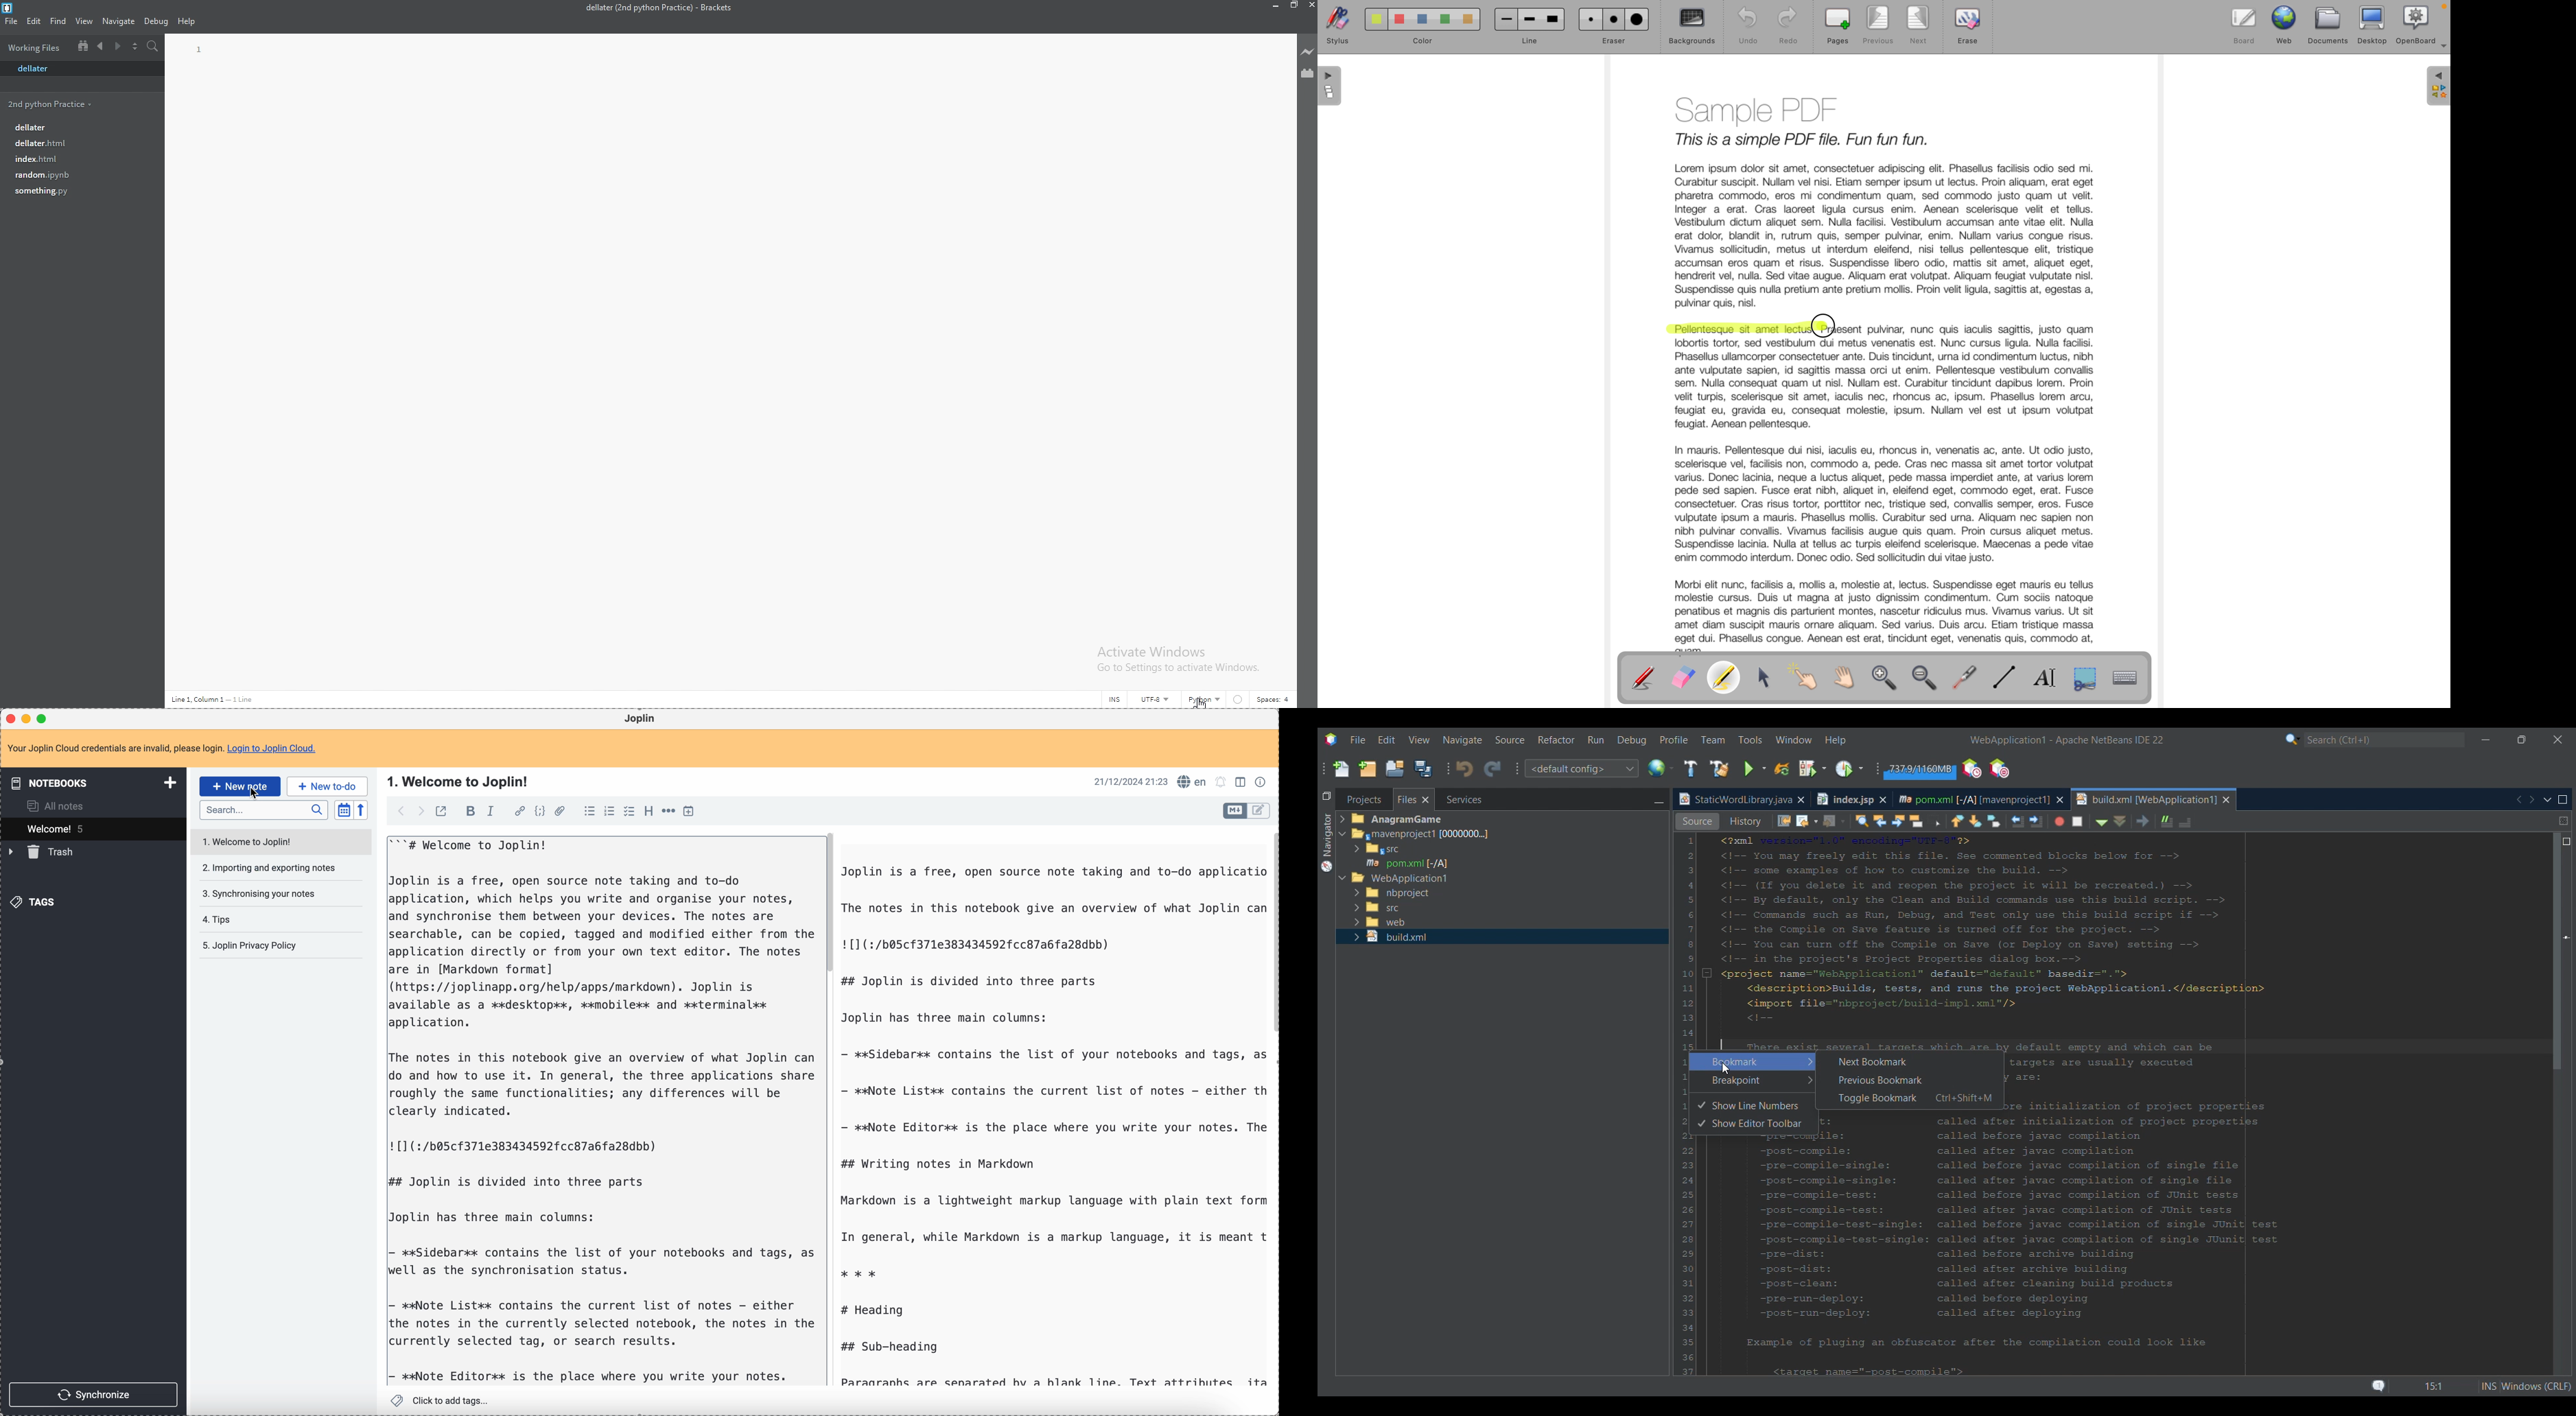  I want to click on file, so click(76, 191).